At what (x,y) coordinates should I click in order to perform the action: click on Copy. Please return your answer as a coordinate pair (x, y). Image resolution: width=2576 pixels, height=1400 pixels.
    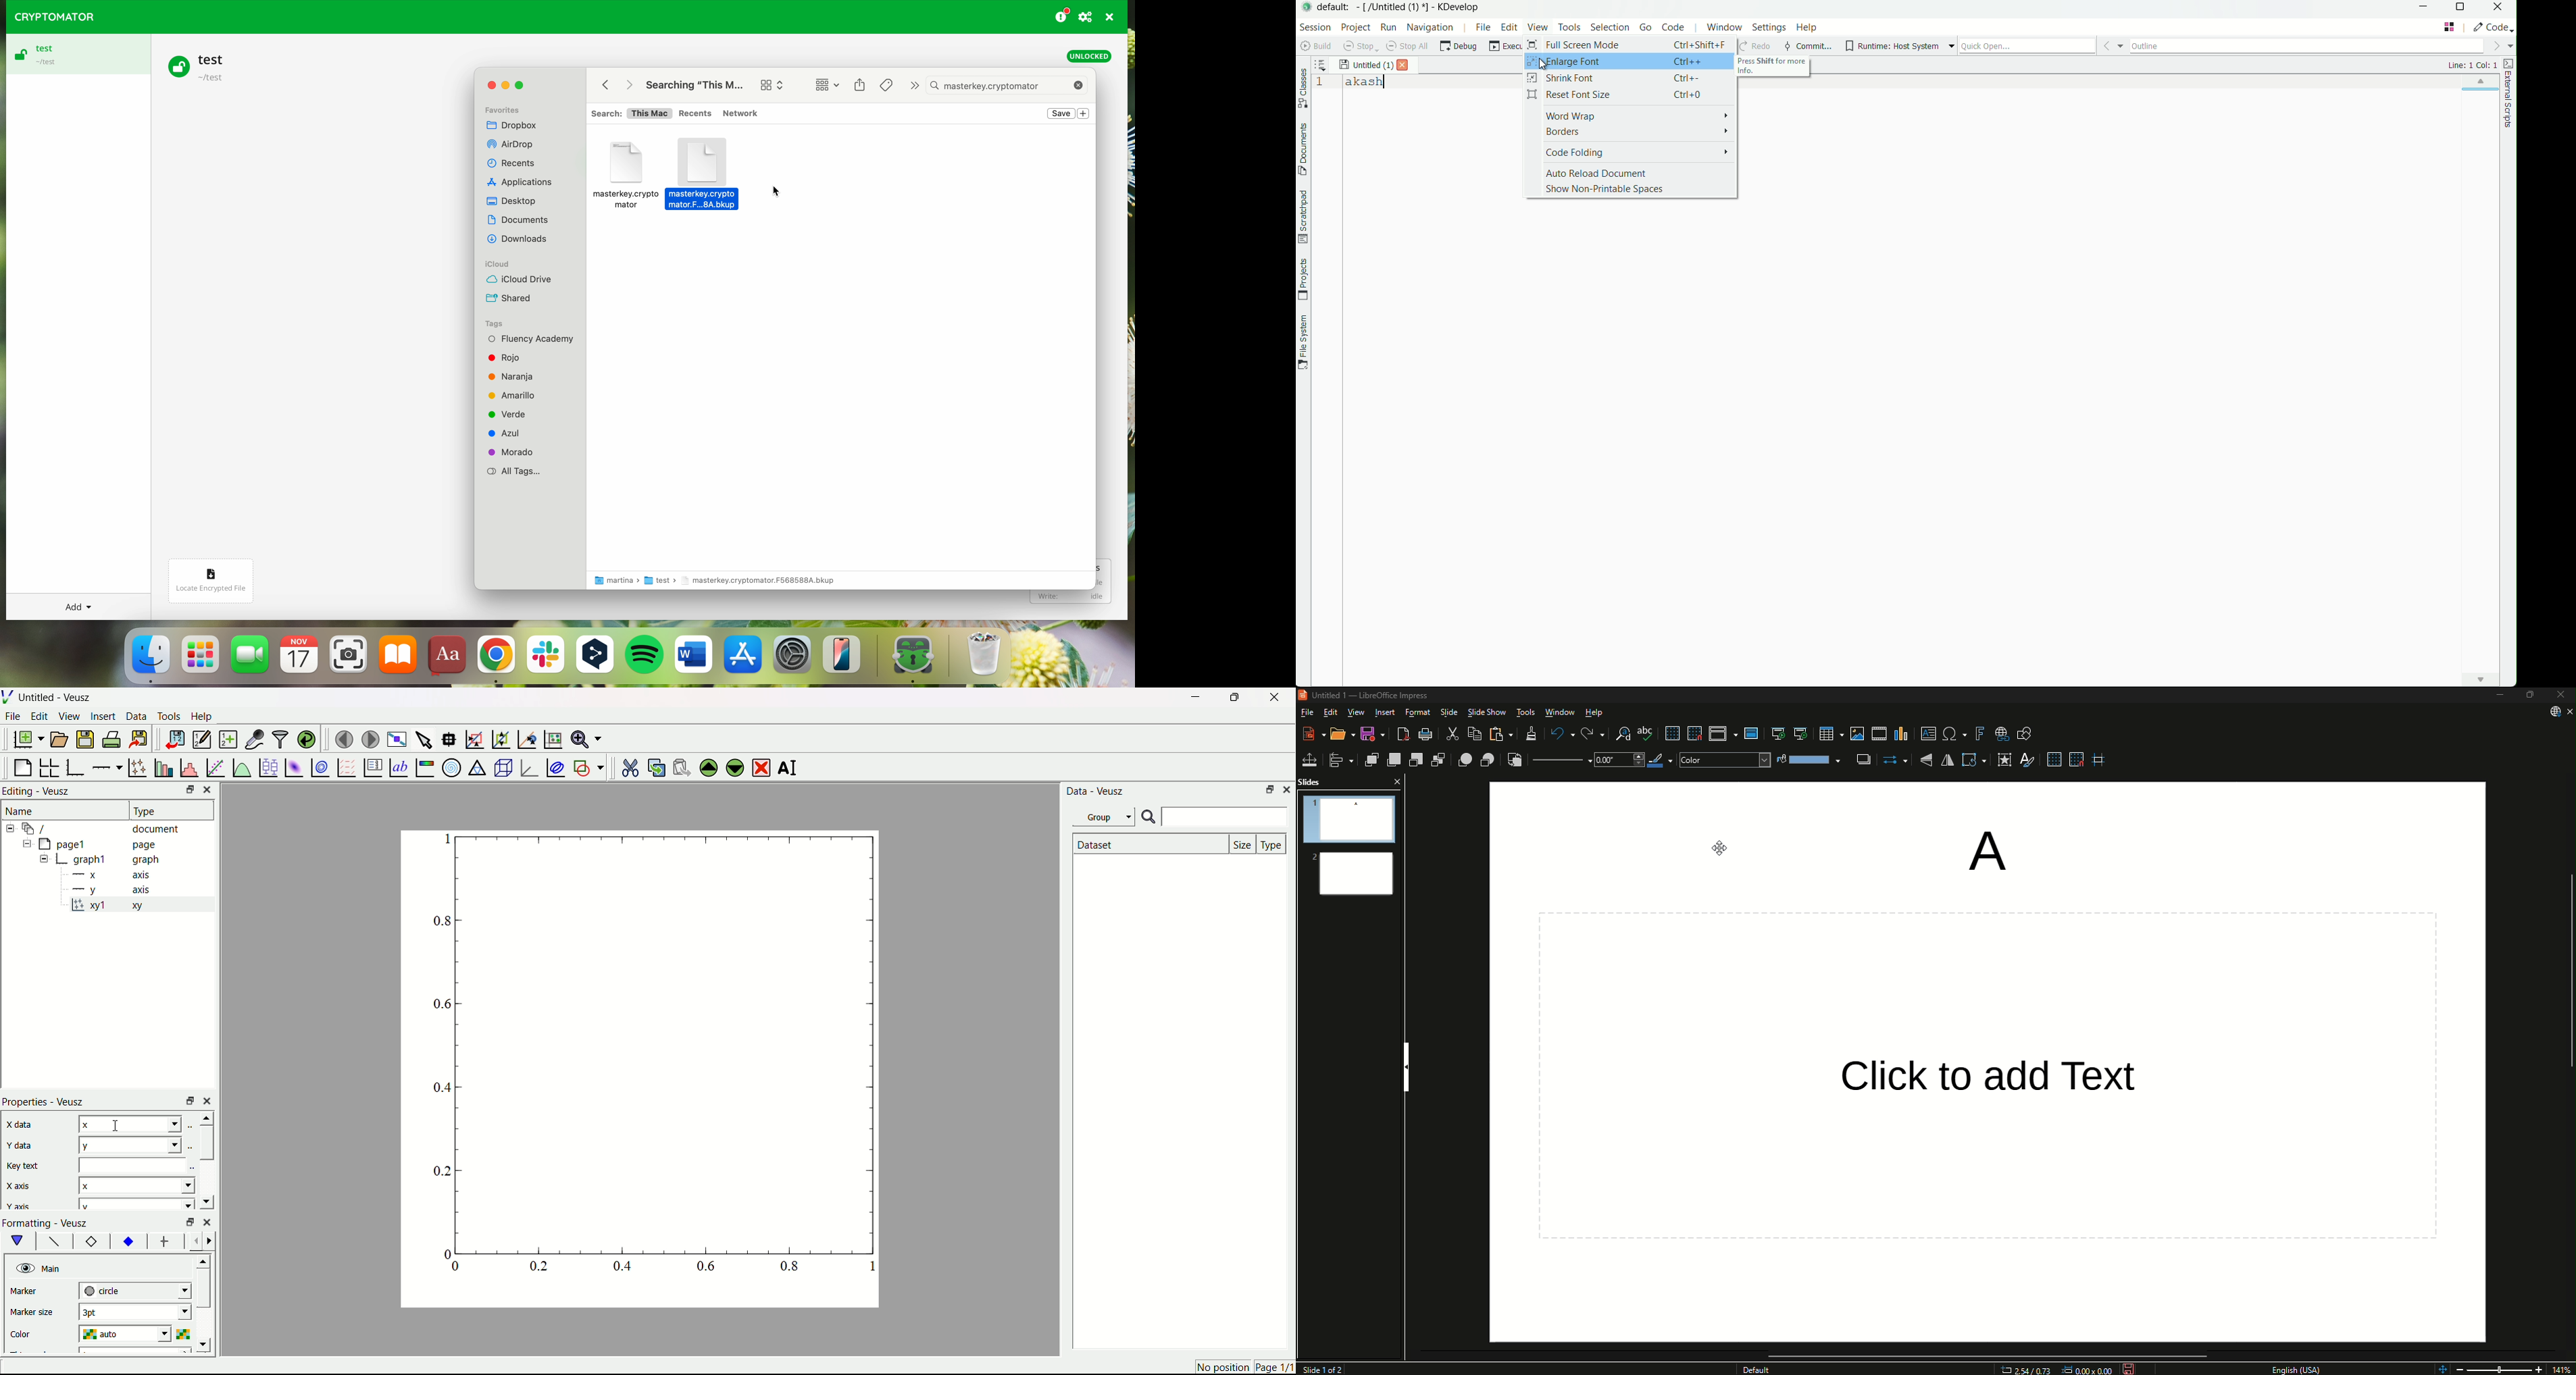
    Looking at the image, I should click on (1470, 734).